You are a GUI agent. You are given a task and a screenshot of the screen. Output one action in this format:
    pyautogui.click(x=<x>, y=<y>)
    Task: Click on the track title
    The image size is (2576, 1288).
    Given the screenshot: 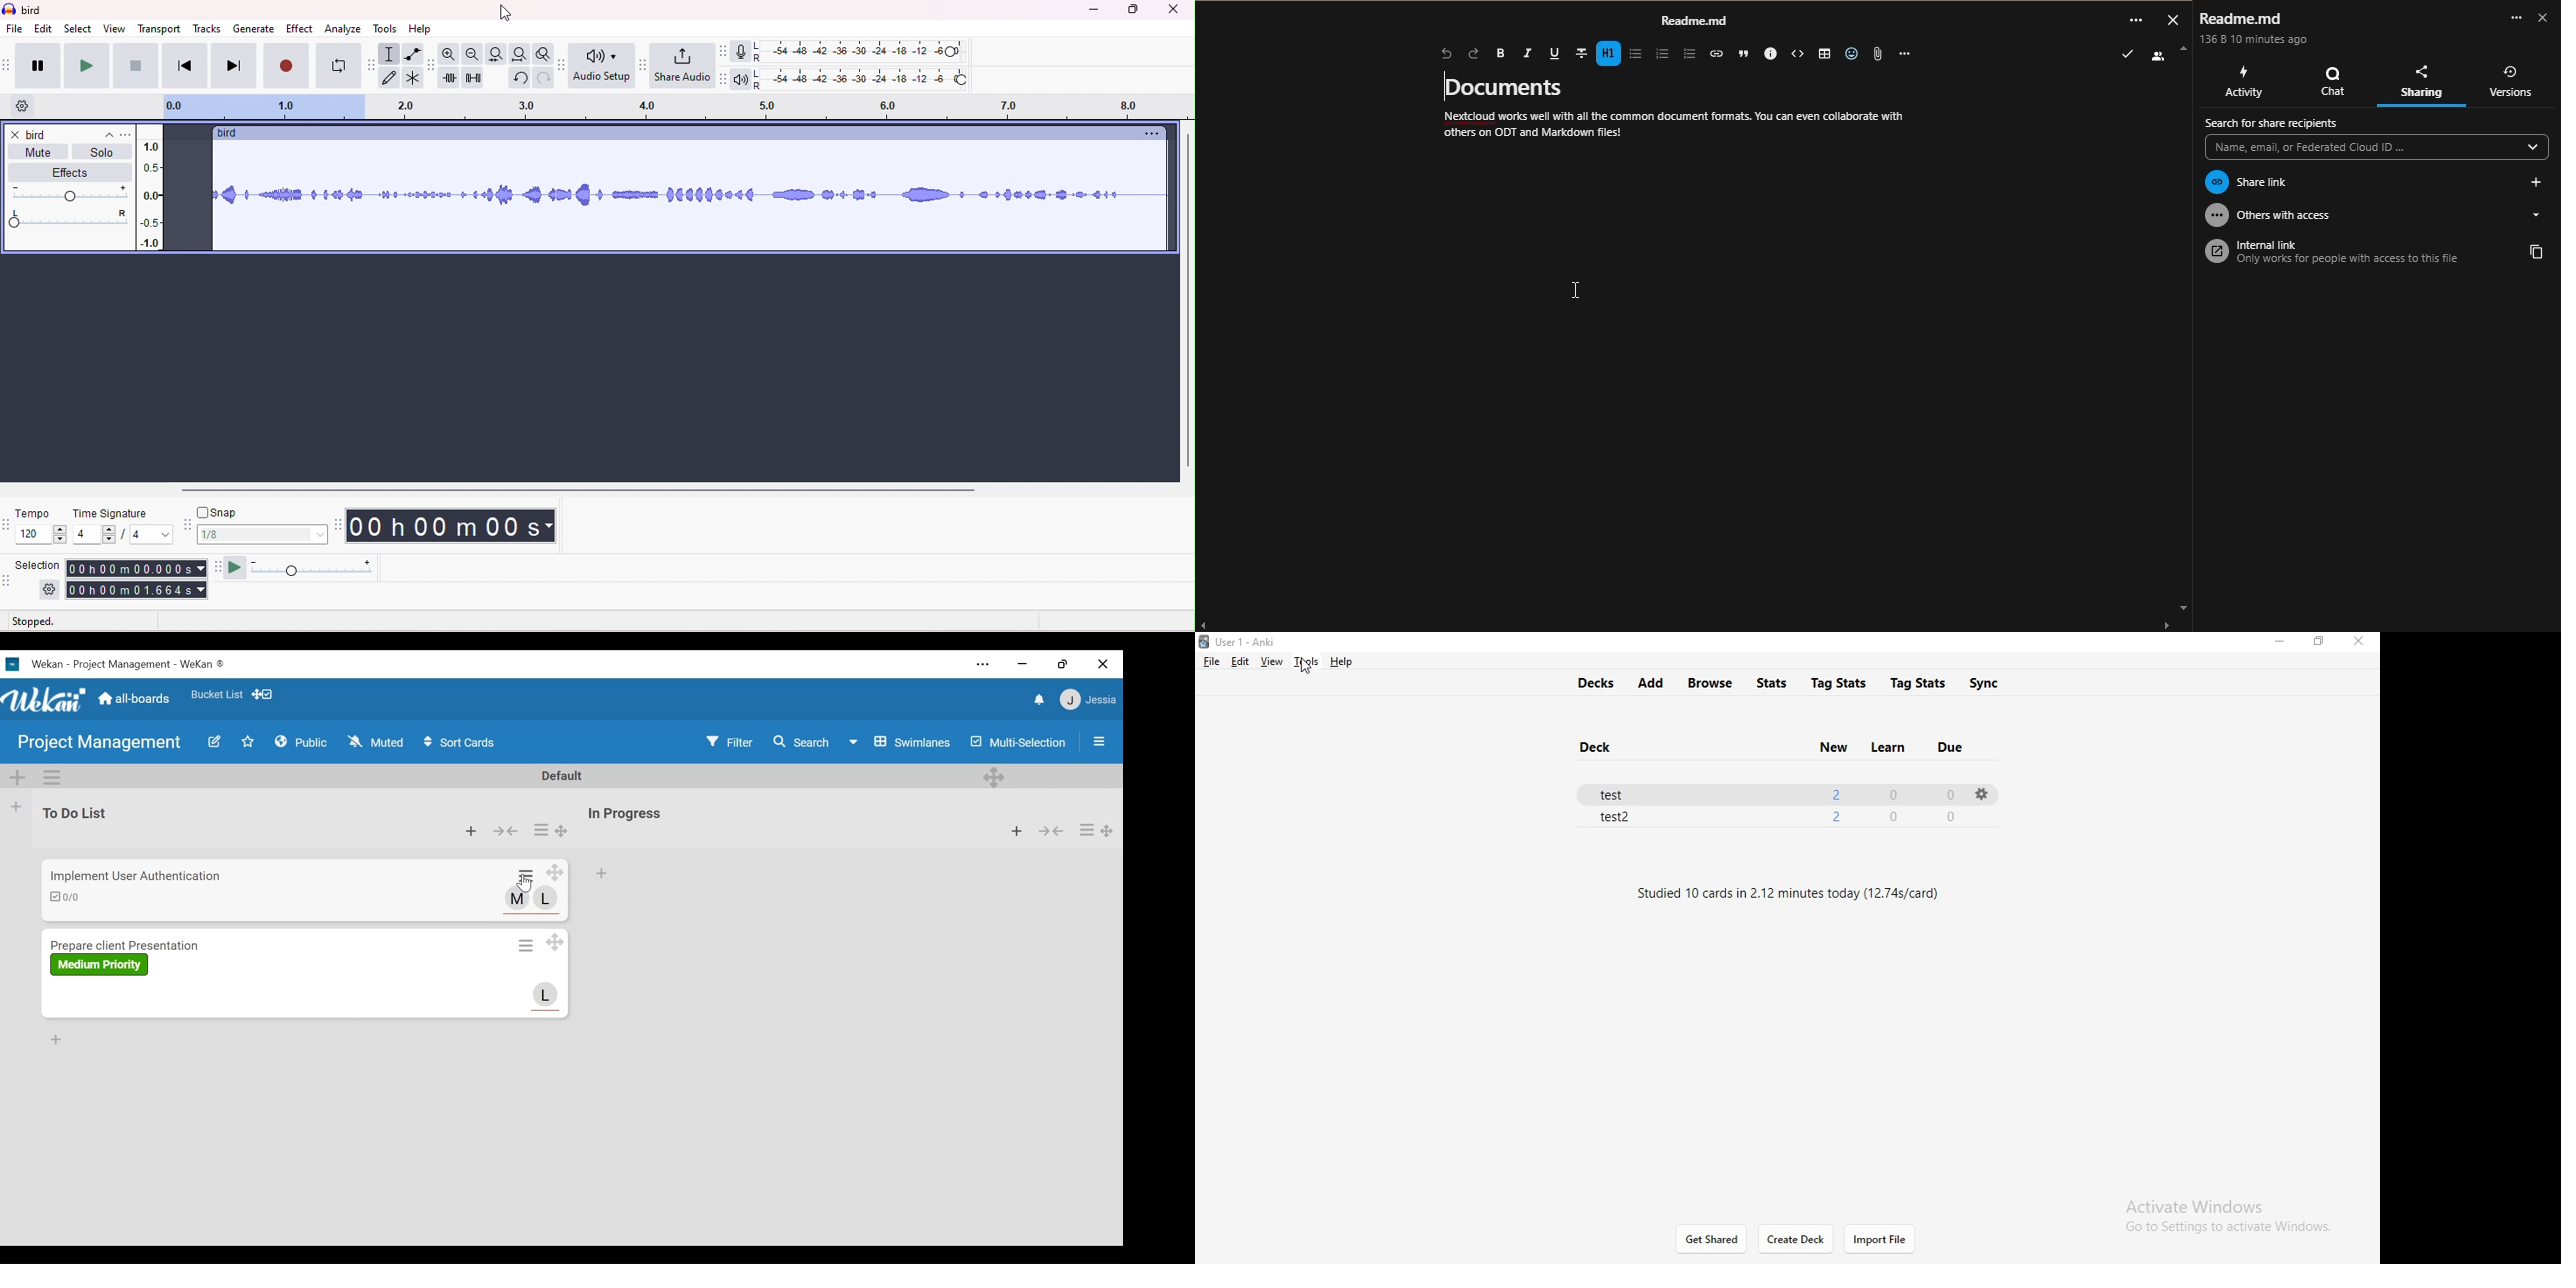 What is the action you would take?
    pyautogui.click(x=228, y=134)
    